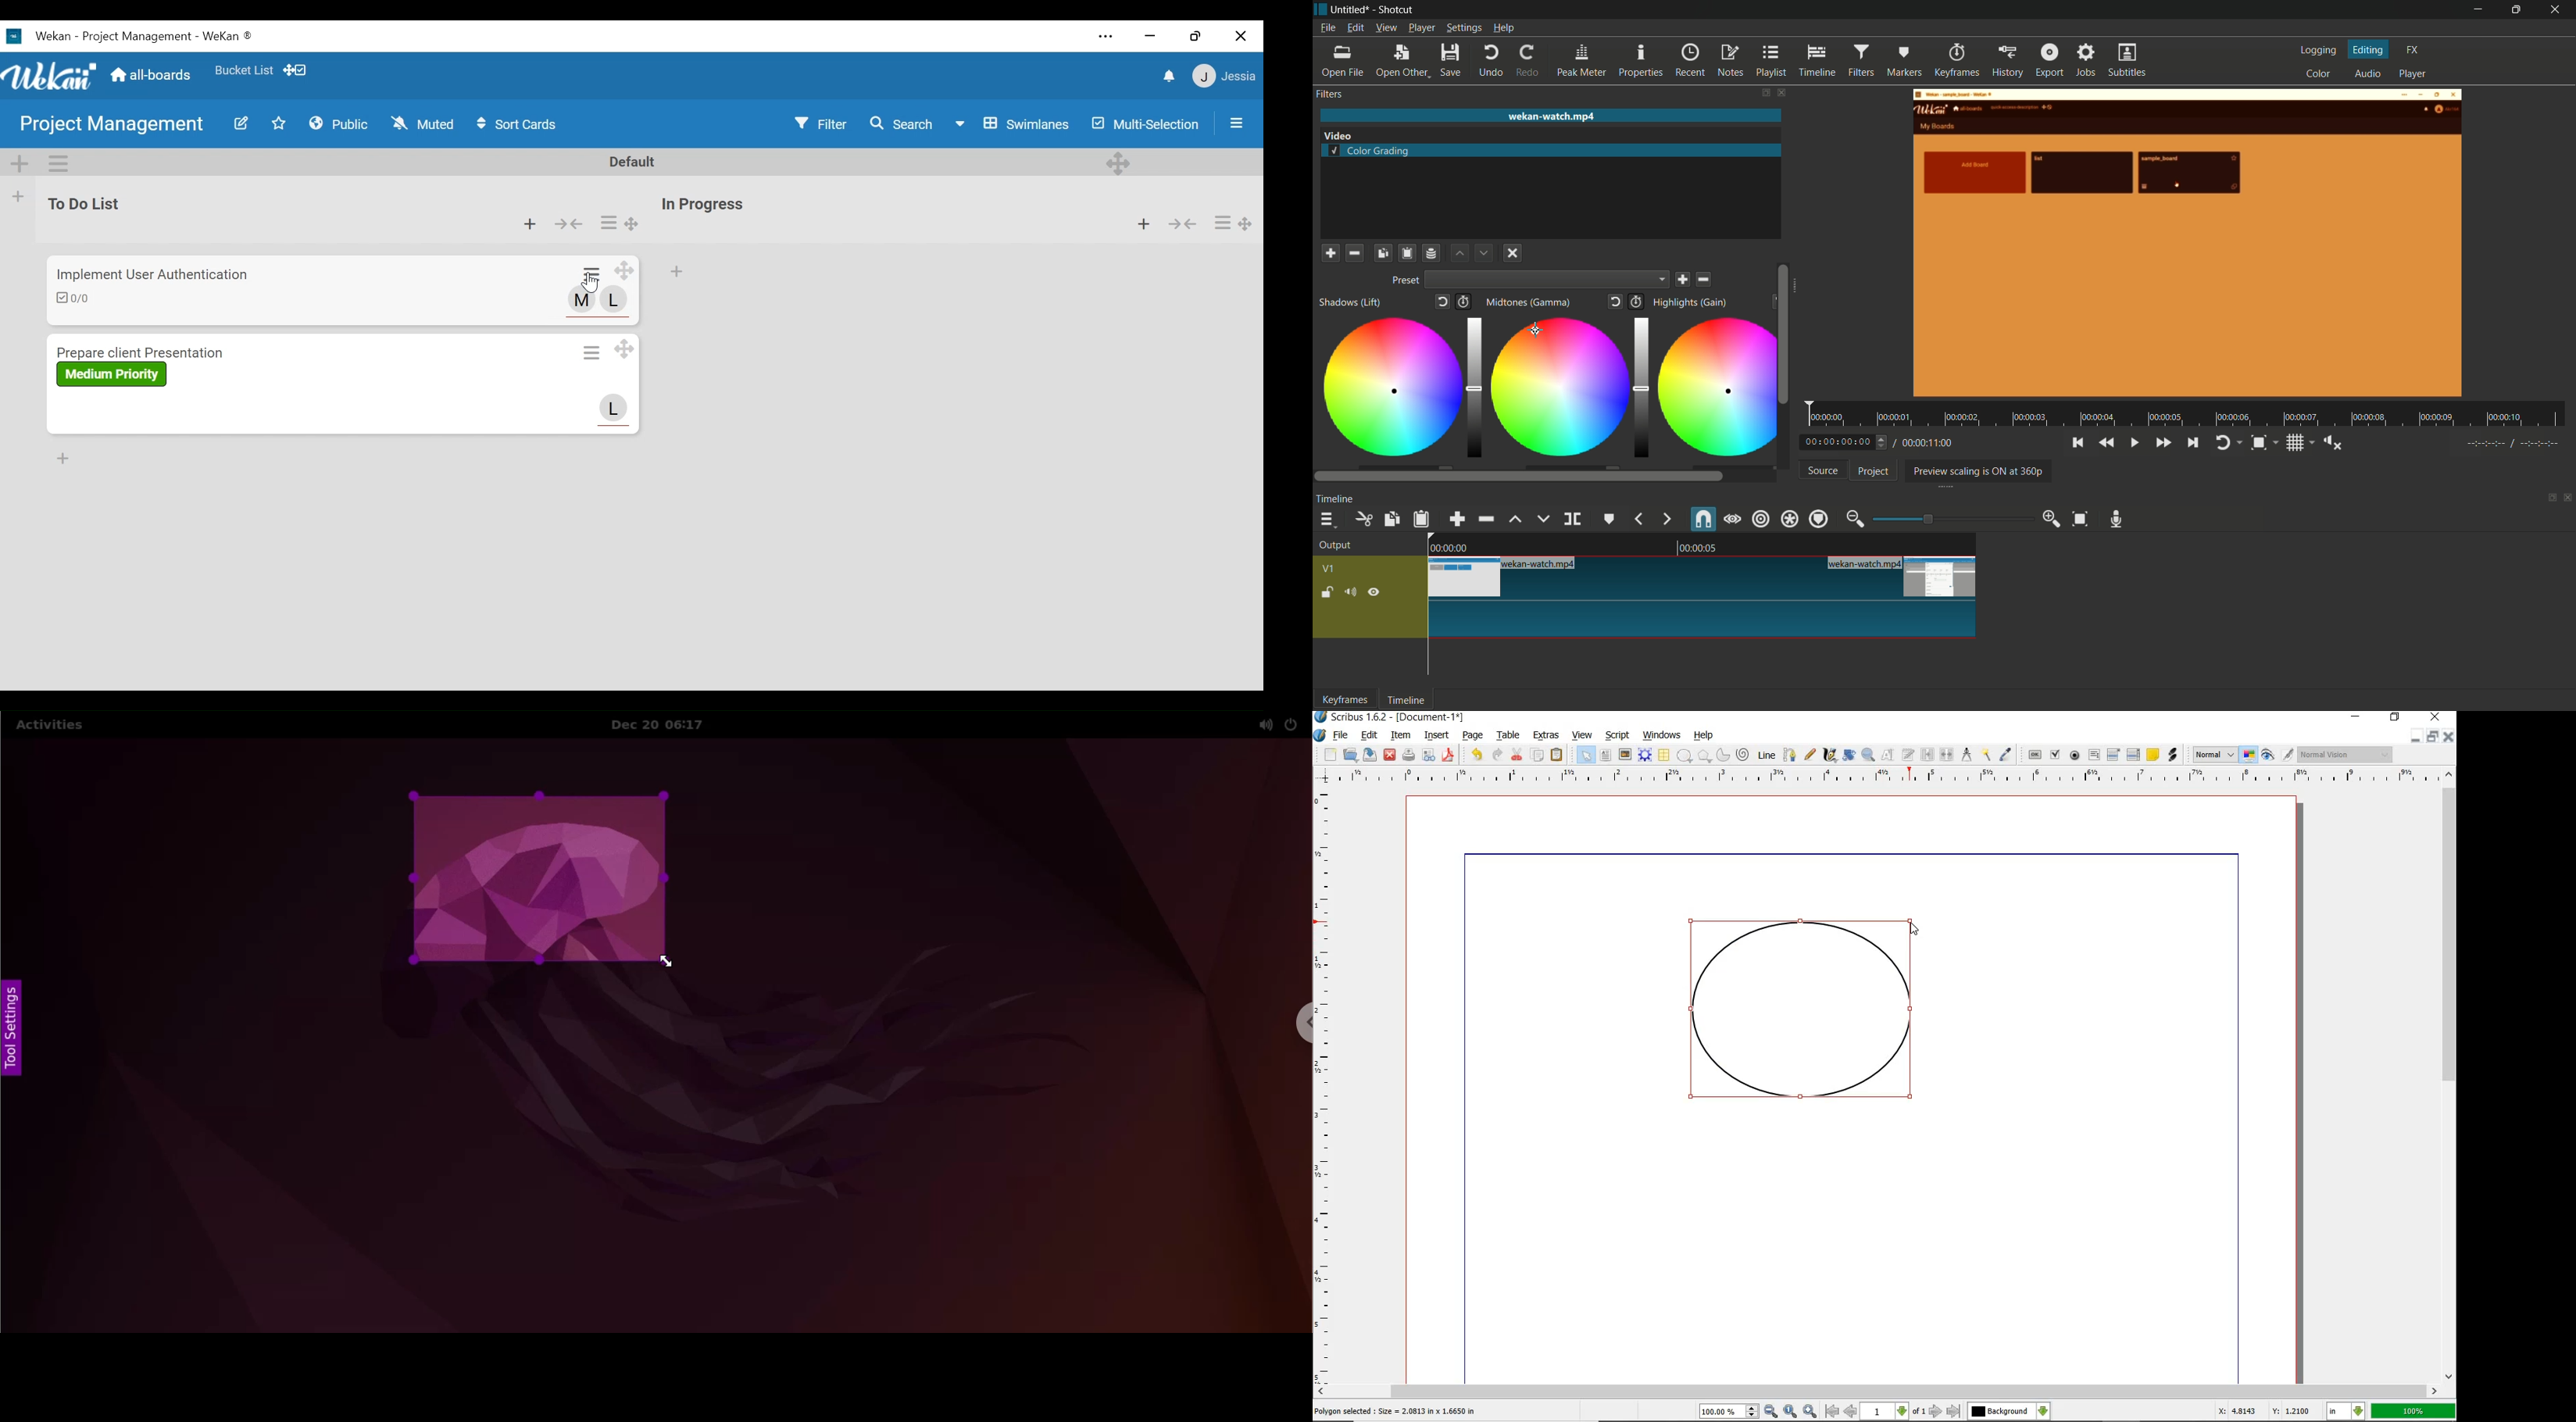 The image size is (2576, 1428). Describe the element at coordinates (1471, 736) in the screenshot. I see `PAGE` at that location.